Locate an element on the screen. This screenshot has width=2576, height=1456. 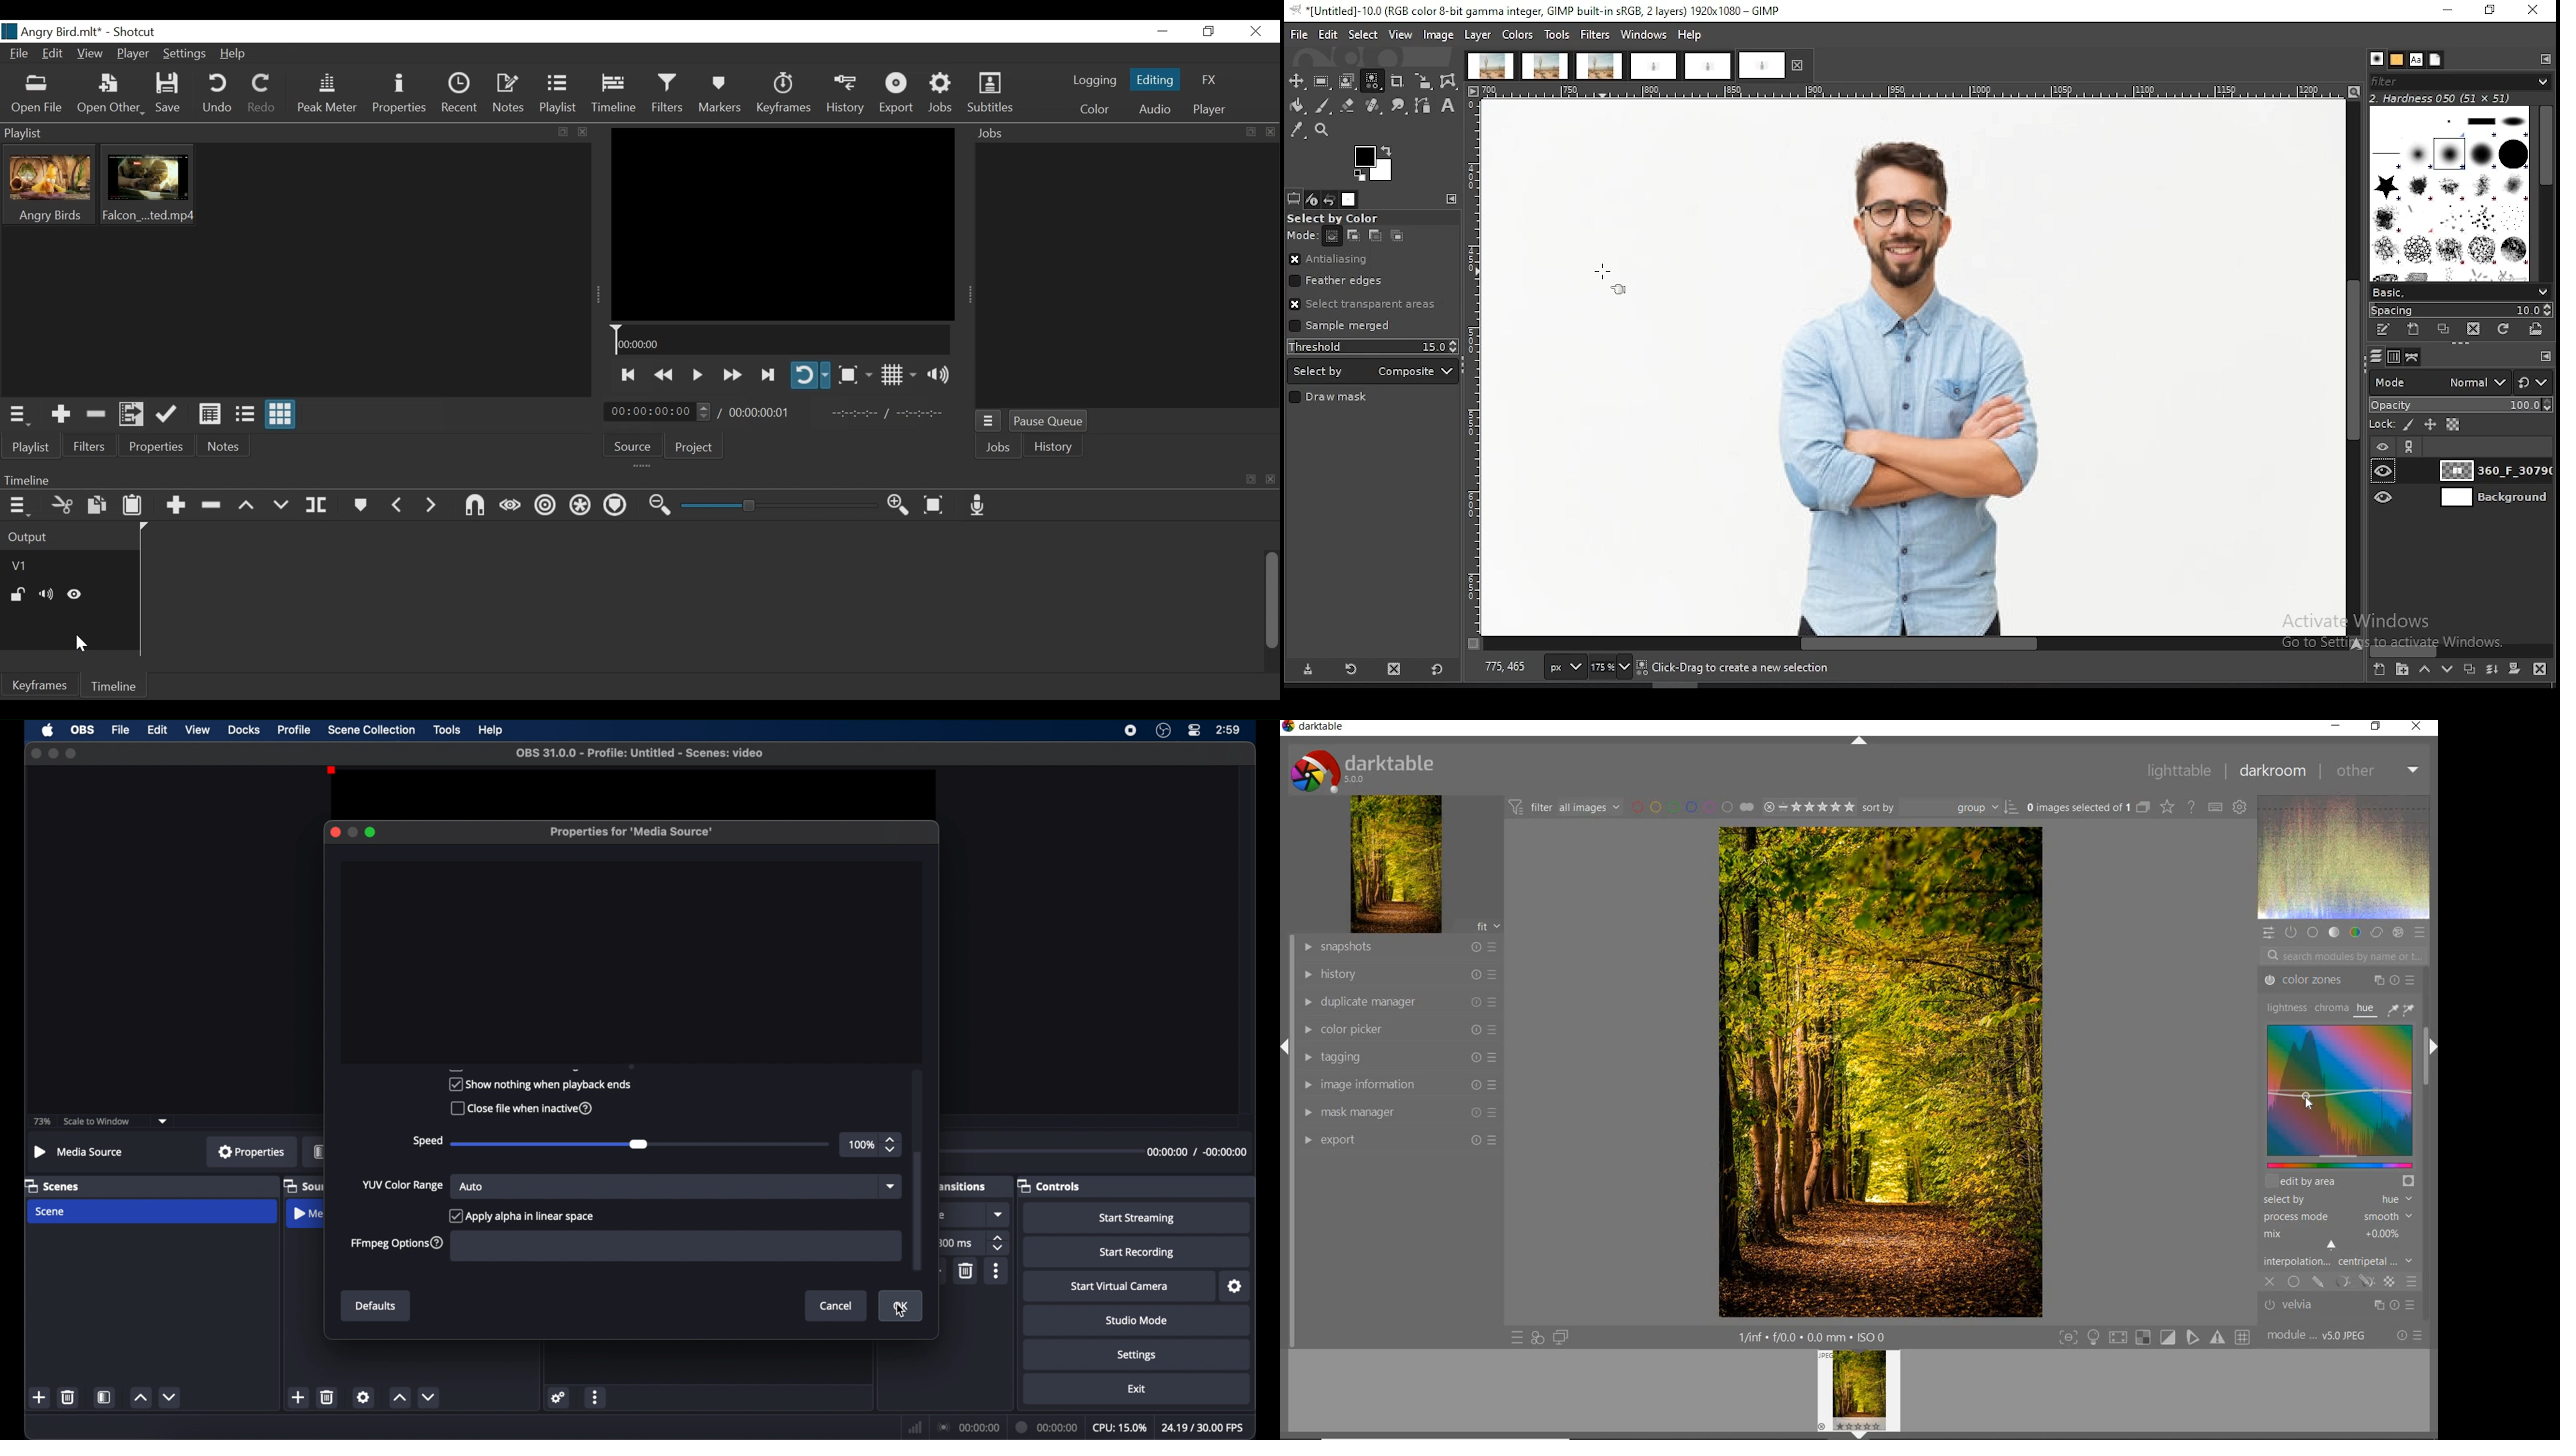
colors is located at coordinates (1375, 164).